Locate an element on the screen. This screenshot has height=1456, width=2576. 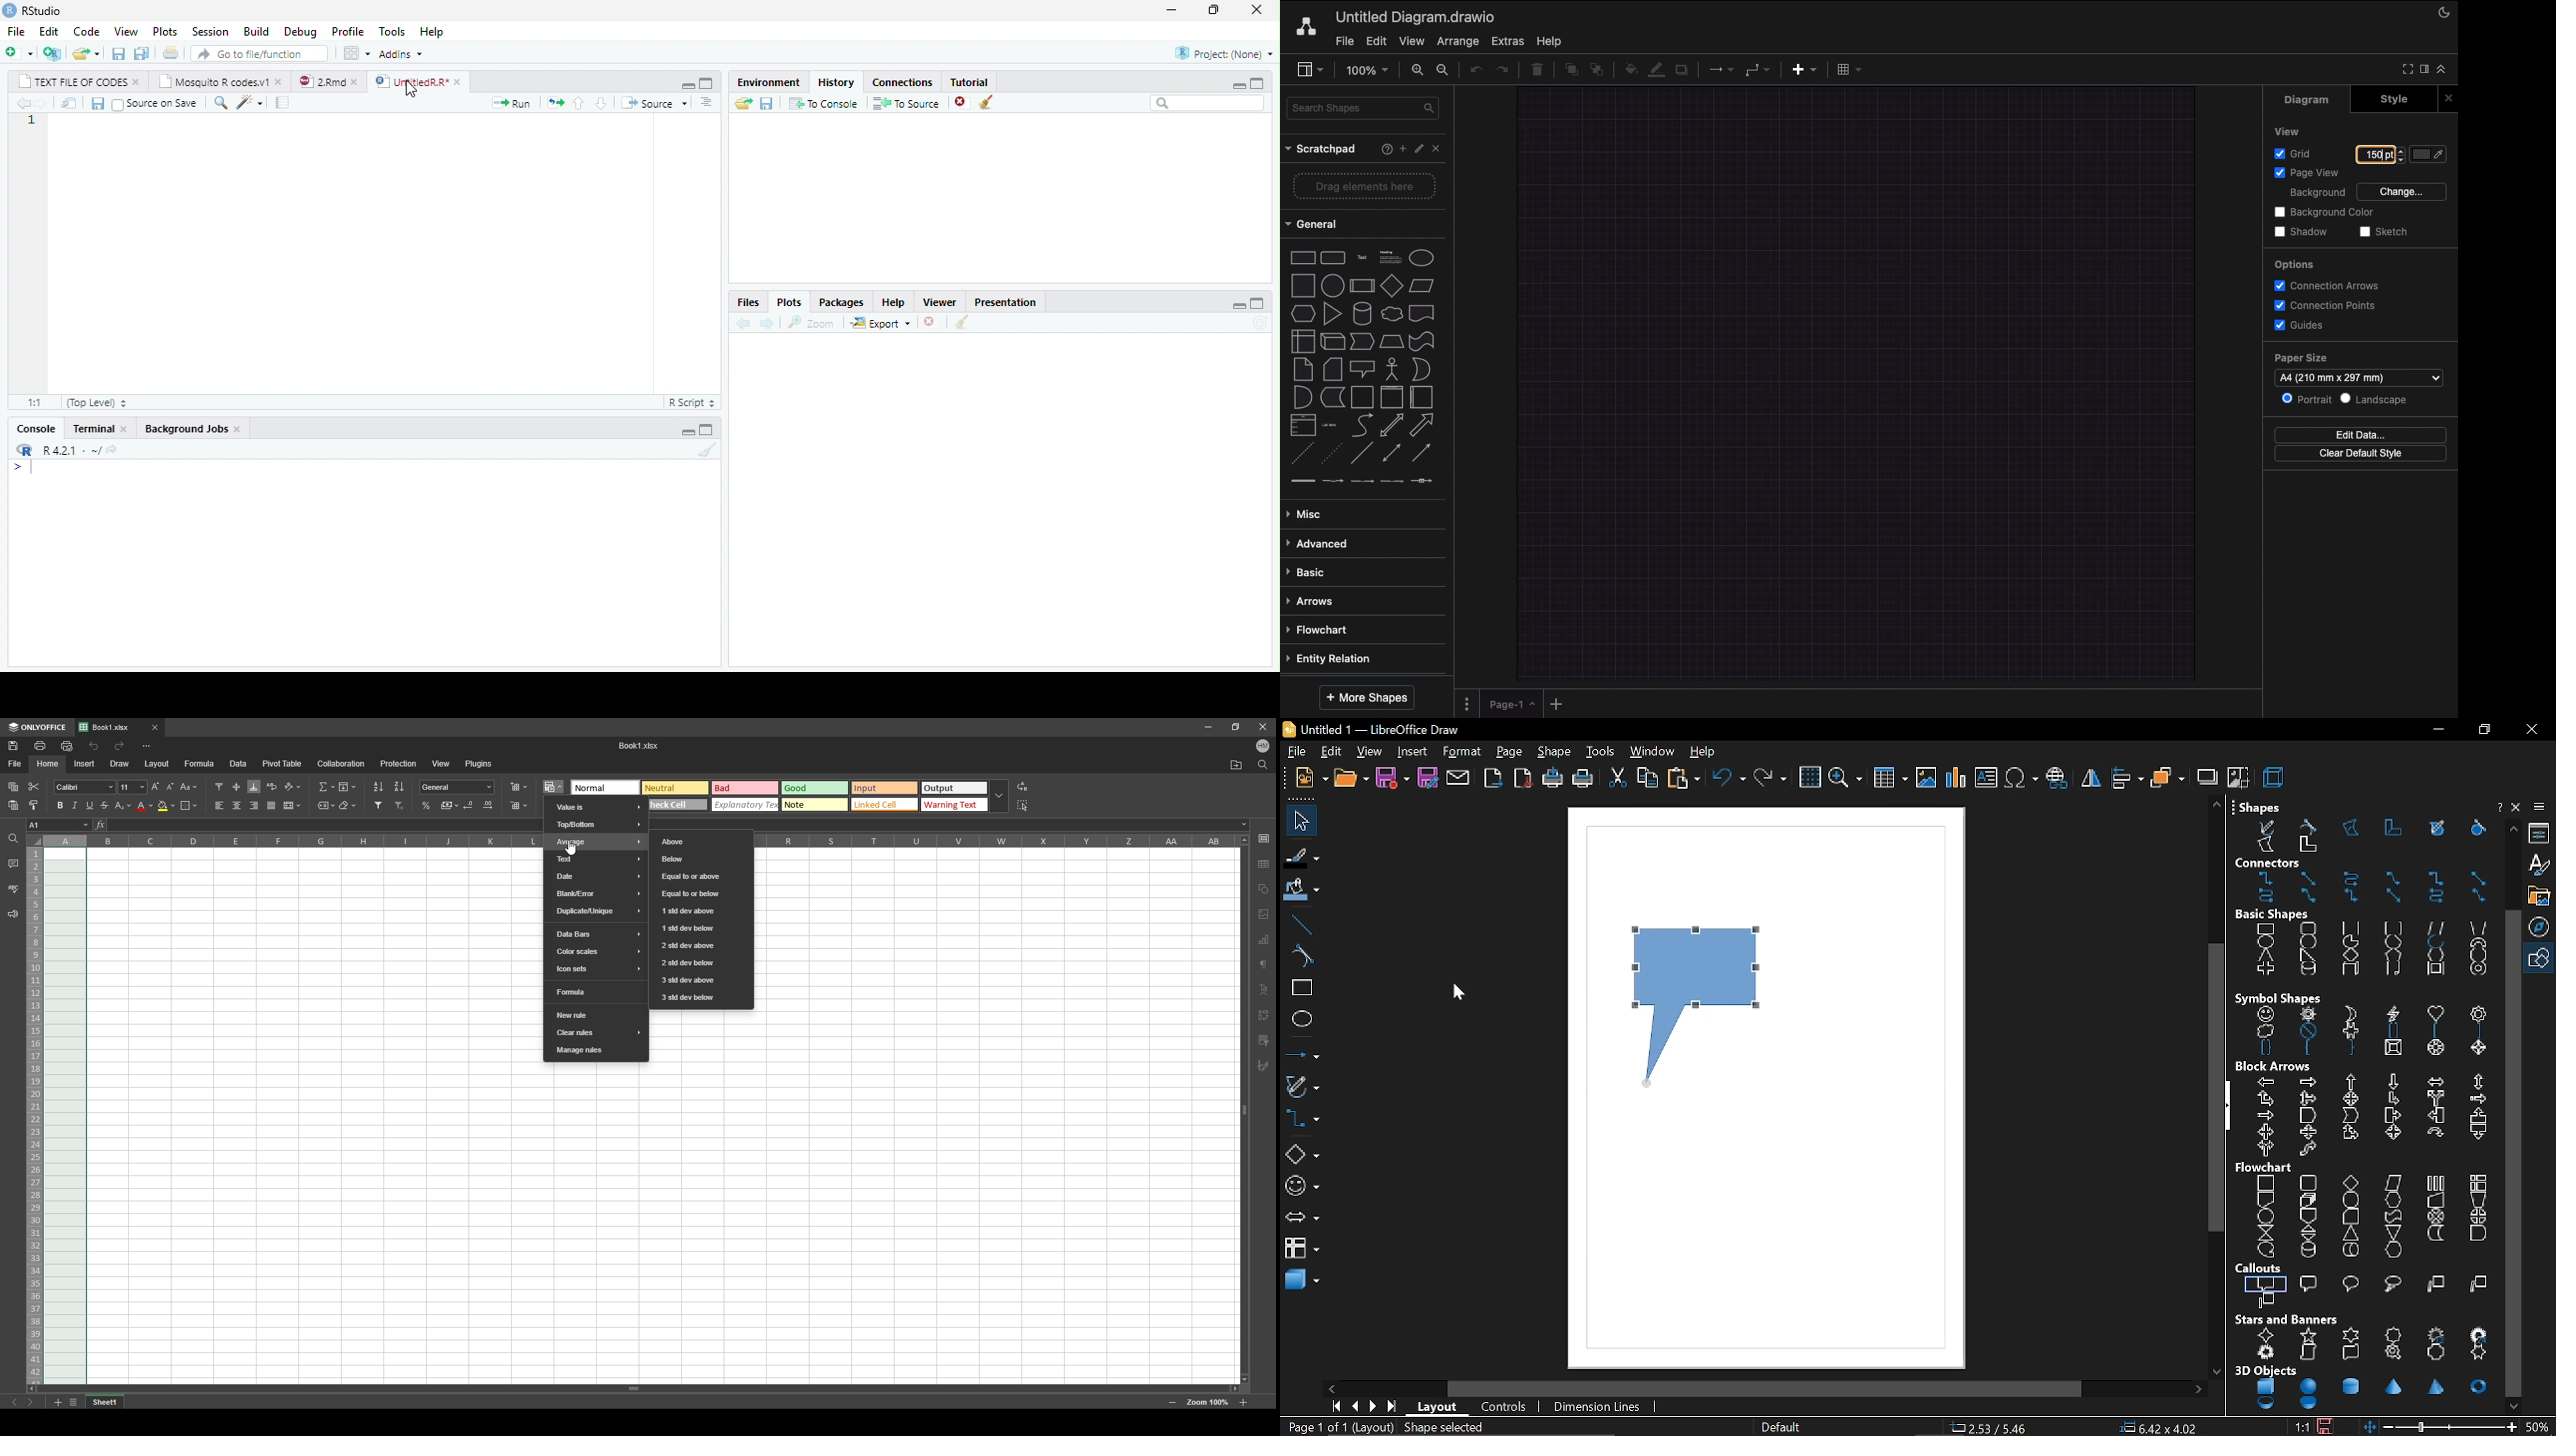
double brace is located at coordinates (2265, 1049).